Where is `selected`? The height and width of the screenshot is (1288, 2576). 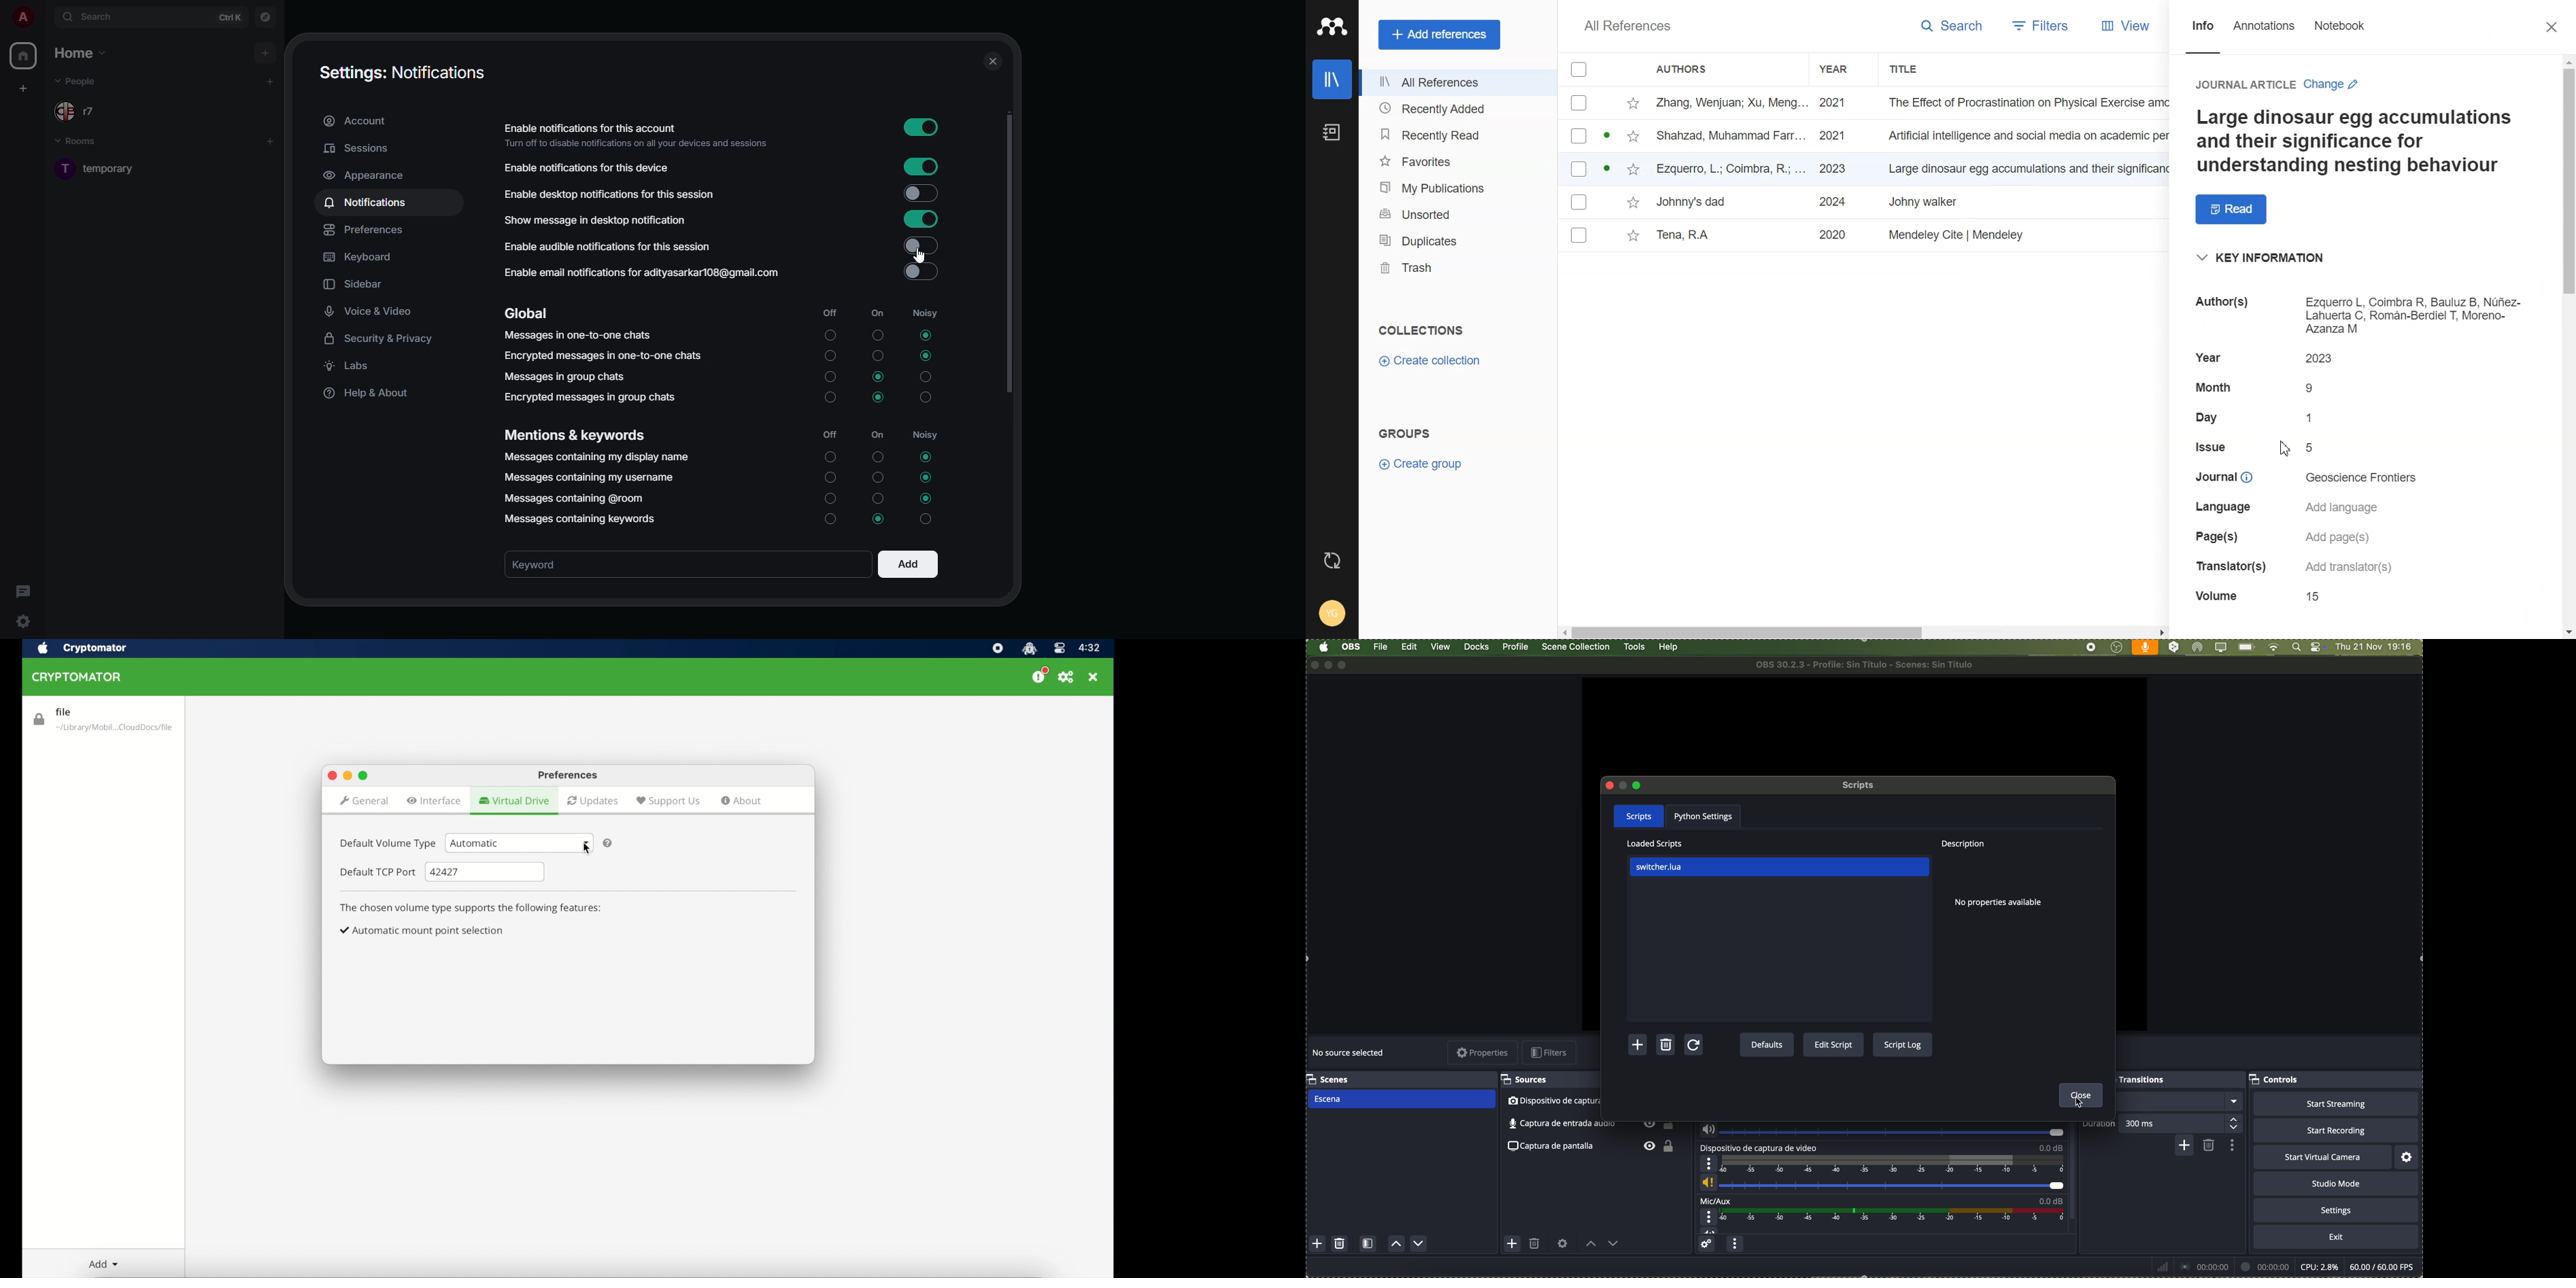 selected is located at coordinates (926, 457).